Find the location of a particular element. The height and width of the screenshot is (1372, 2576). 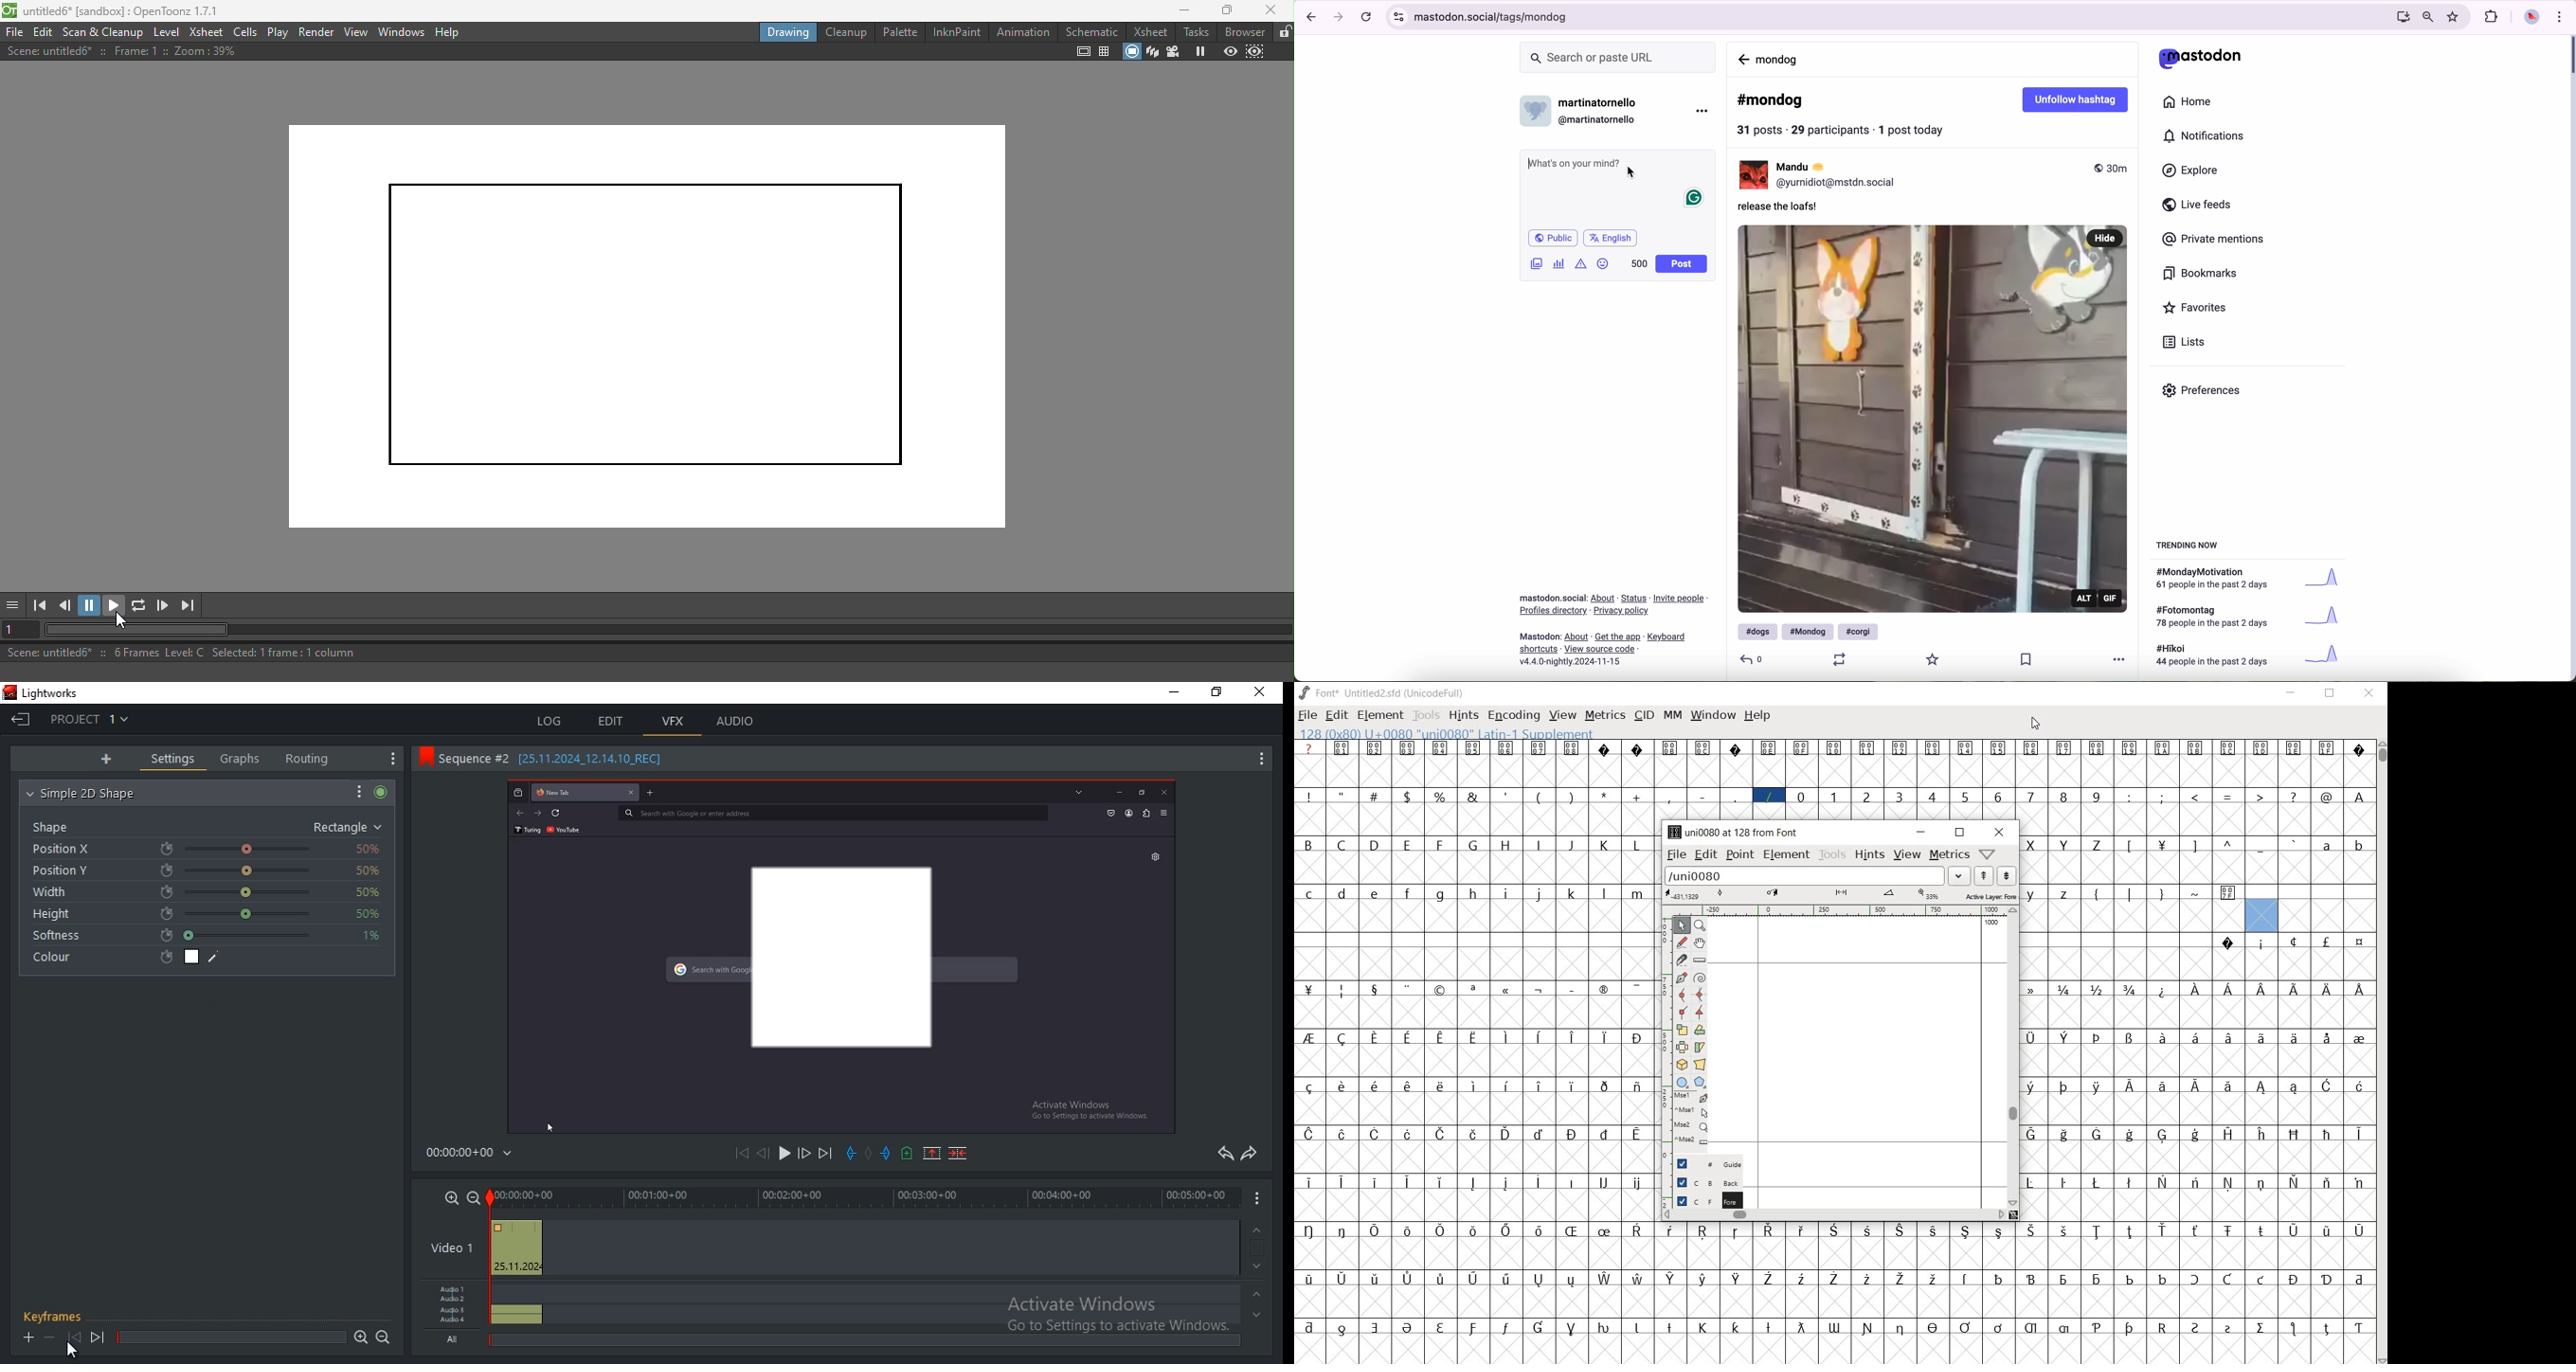

glyph is located at coordinates (2195, 748).